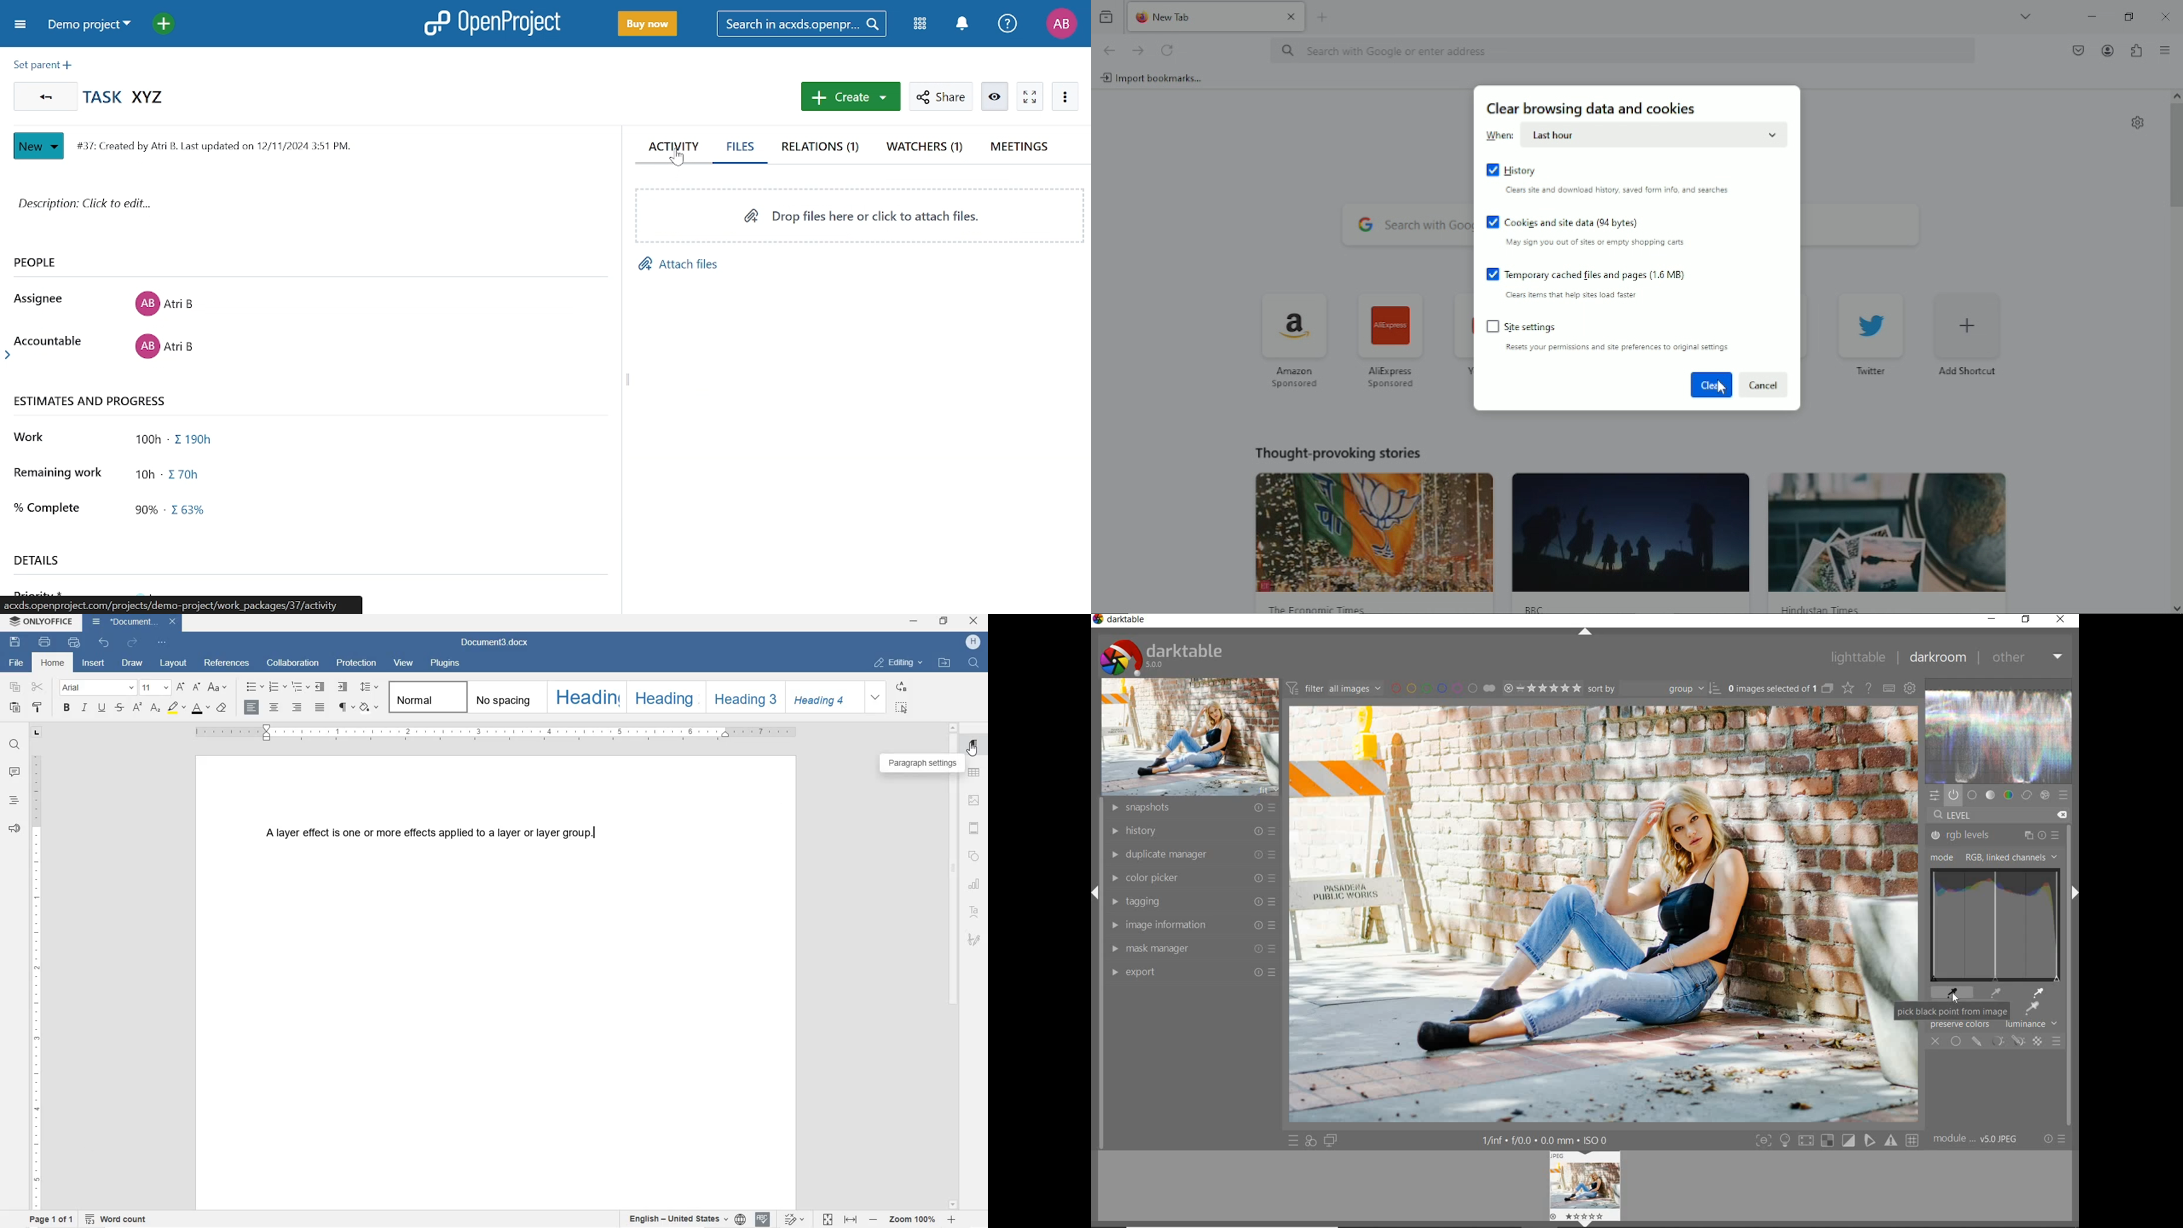 Image resolution: width=2184 pixels, height=1232 pixels. Describe the element at coordinates (840, 1220) in the screenshot. I see `FIT PAGE OR WIDTH` at that location.